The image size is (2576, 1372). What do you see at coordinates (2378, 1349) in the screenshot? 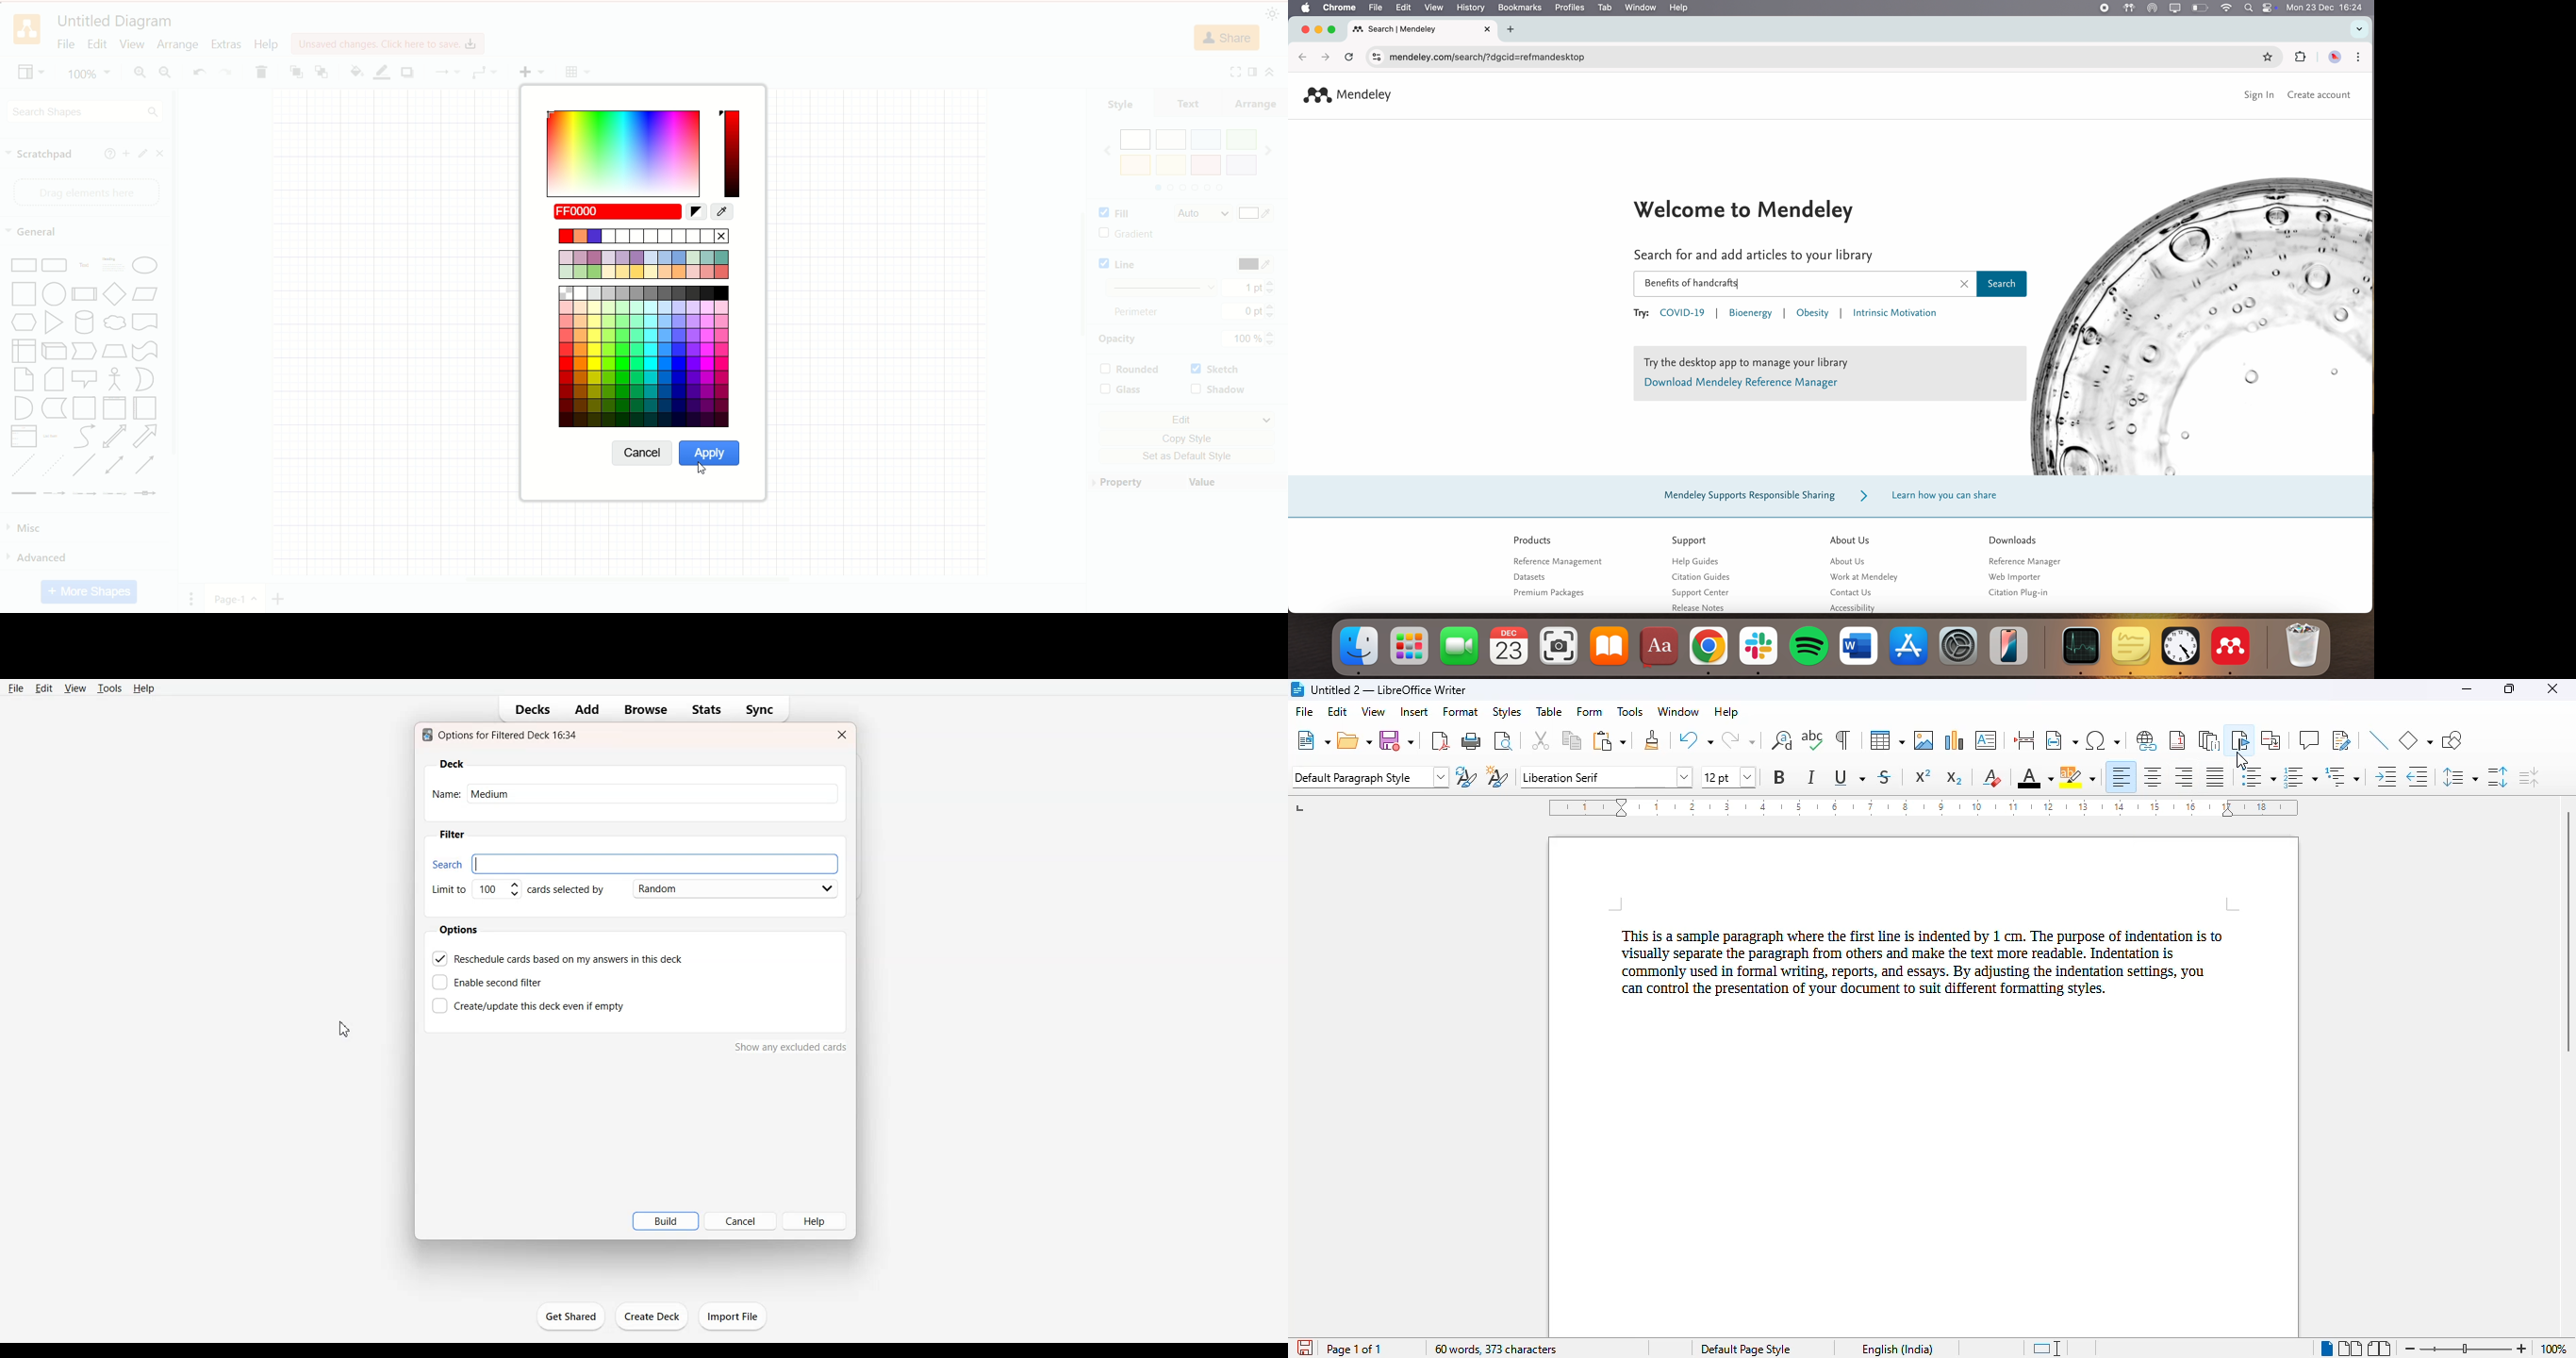
I see `book view` at bounding box center [2378, 1349].